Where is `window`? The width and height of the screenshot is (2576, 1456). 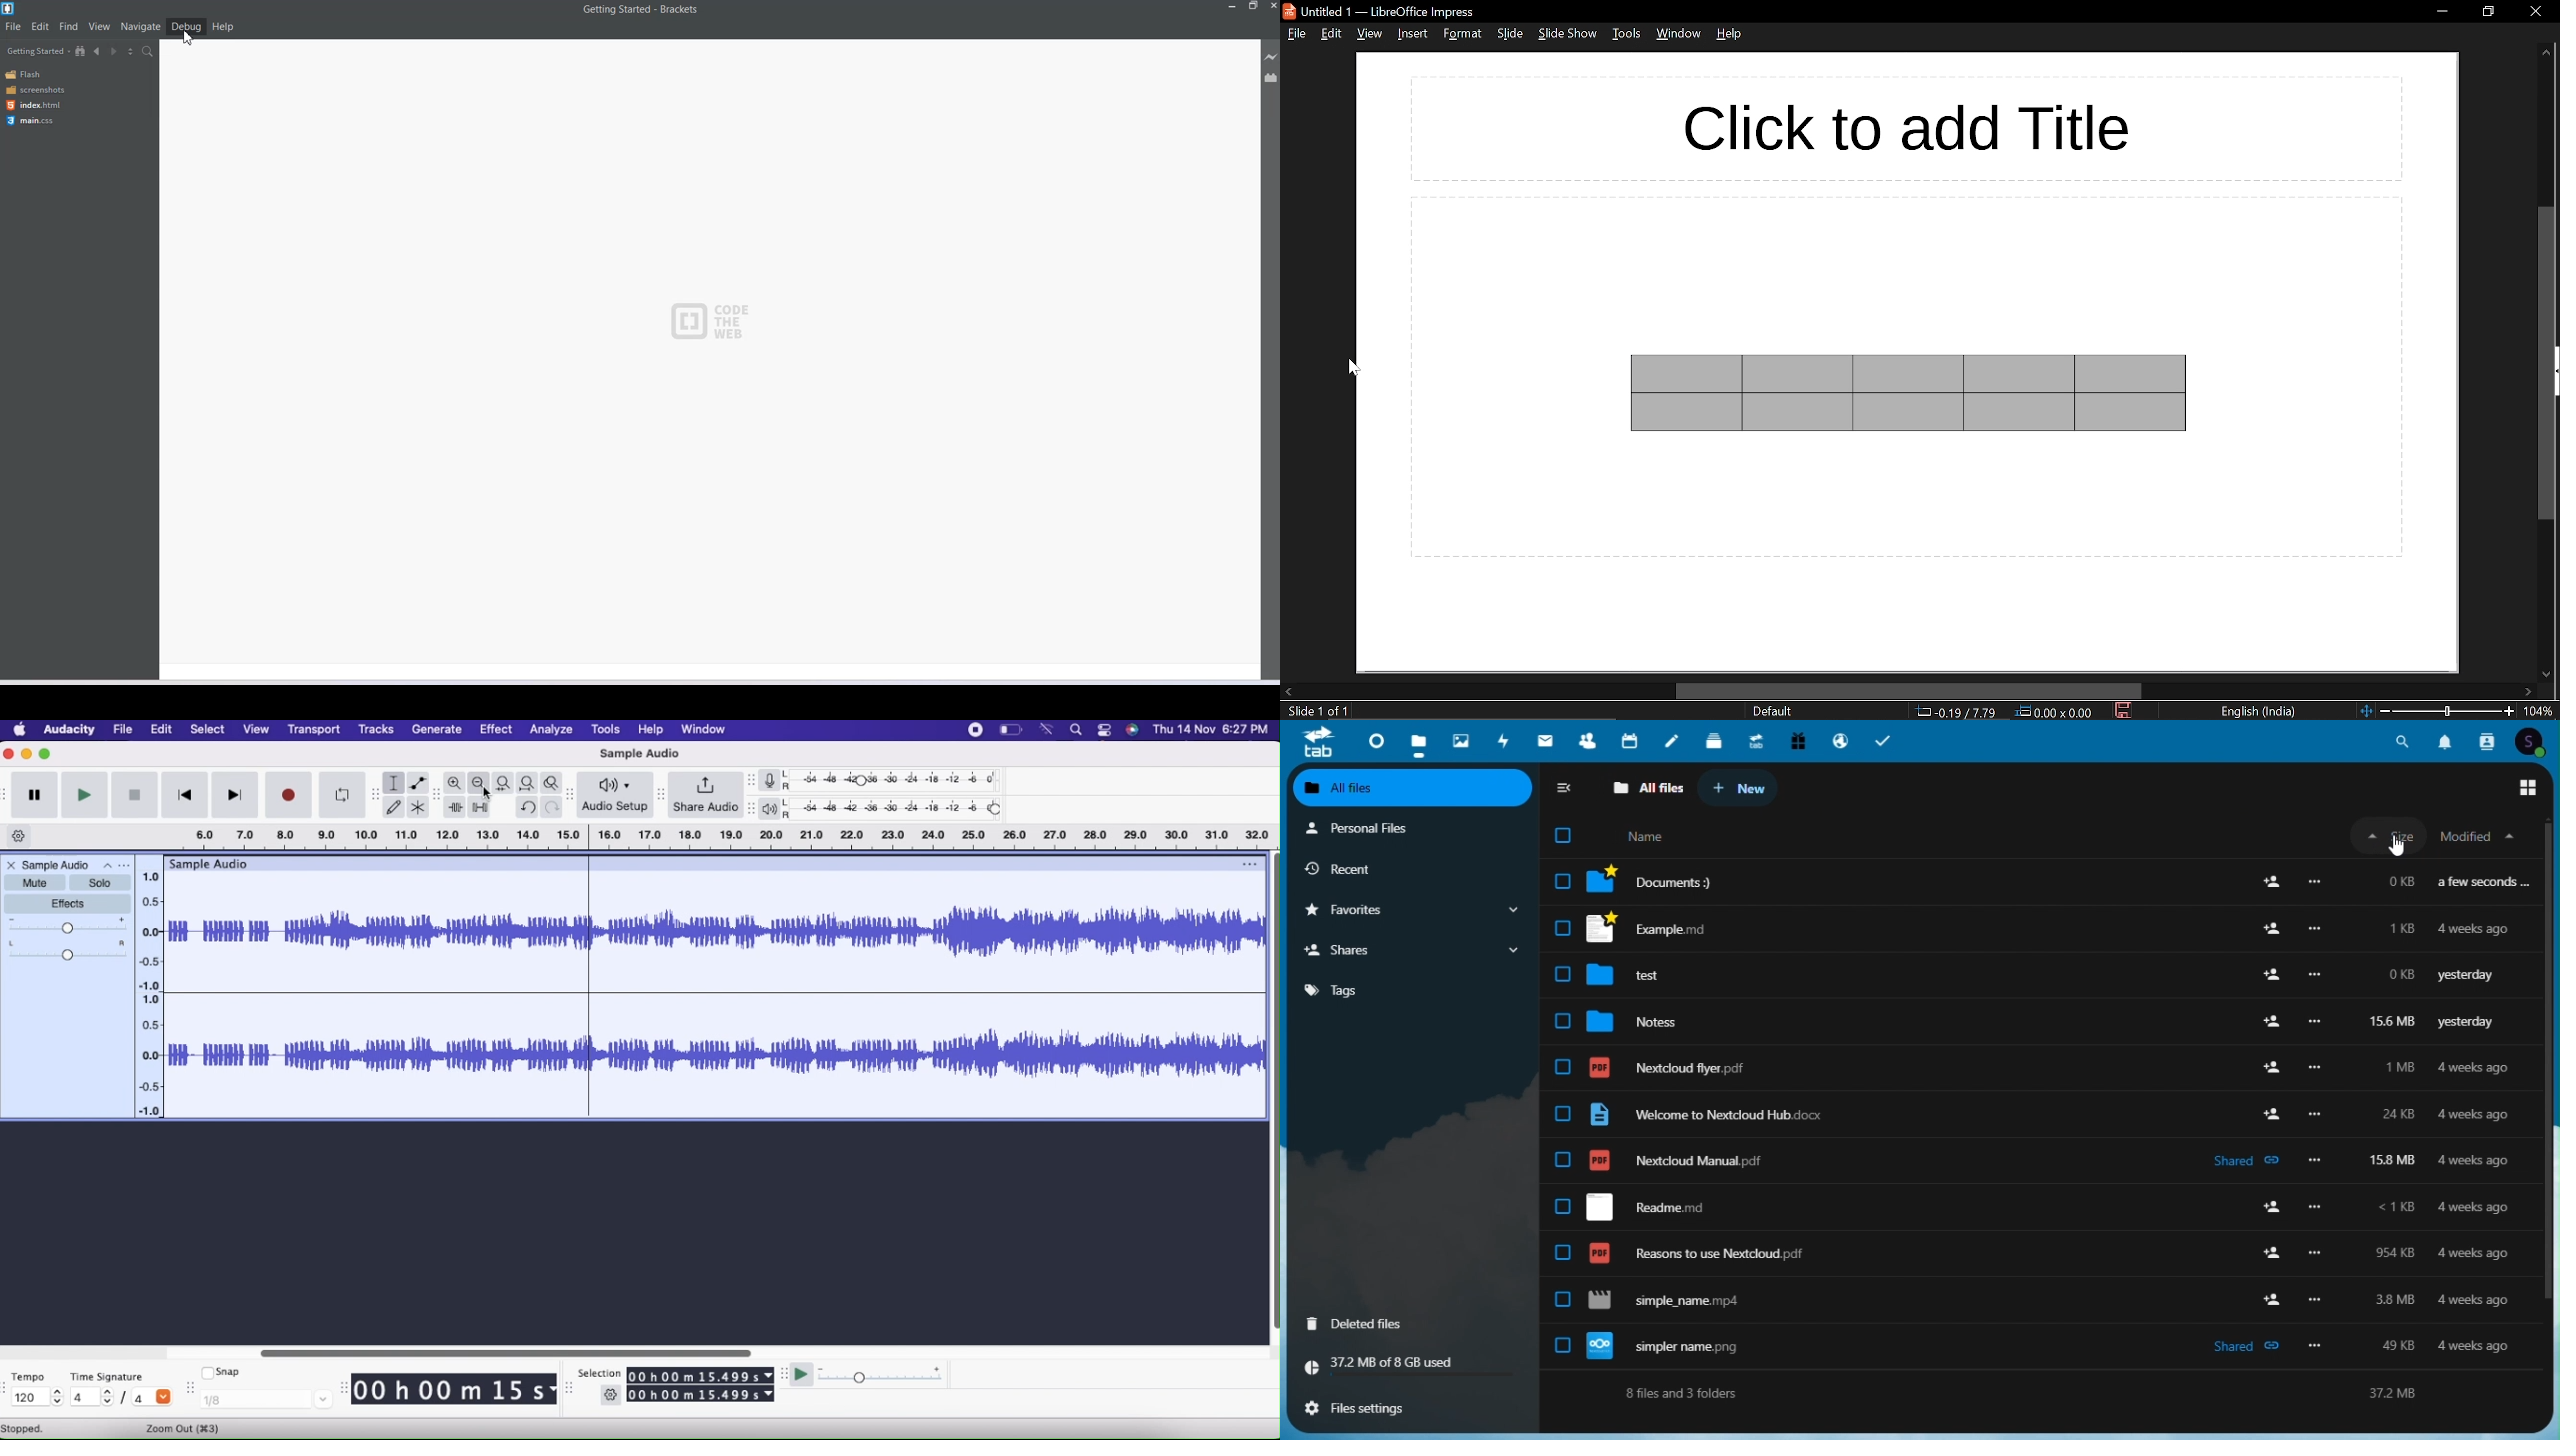 window is located at coordinates (1678, 34).